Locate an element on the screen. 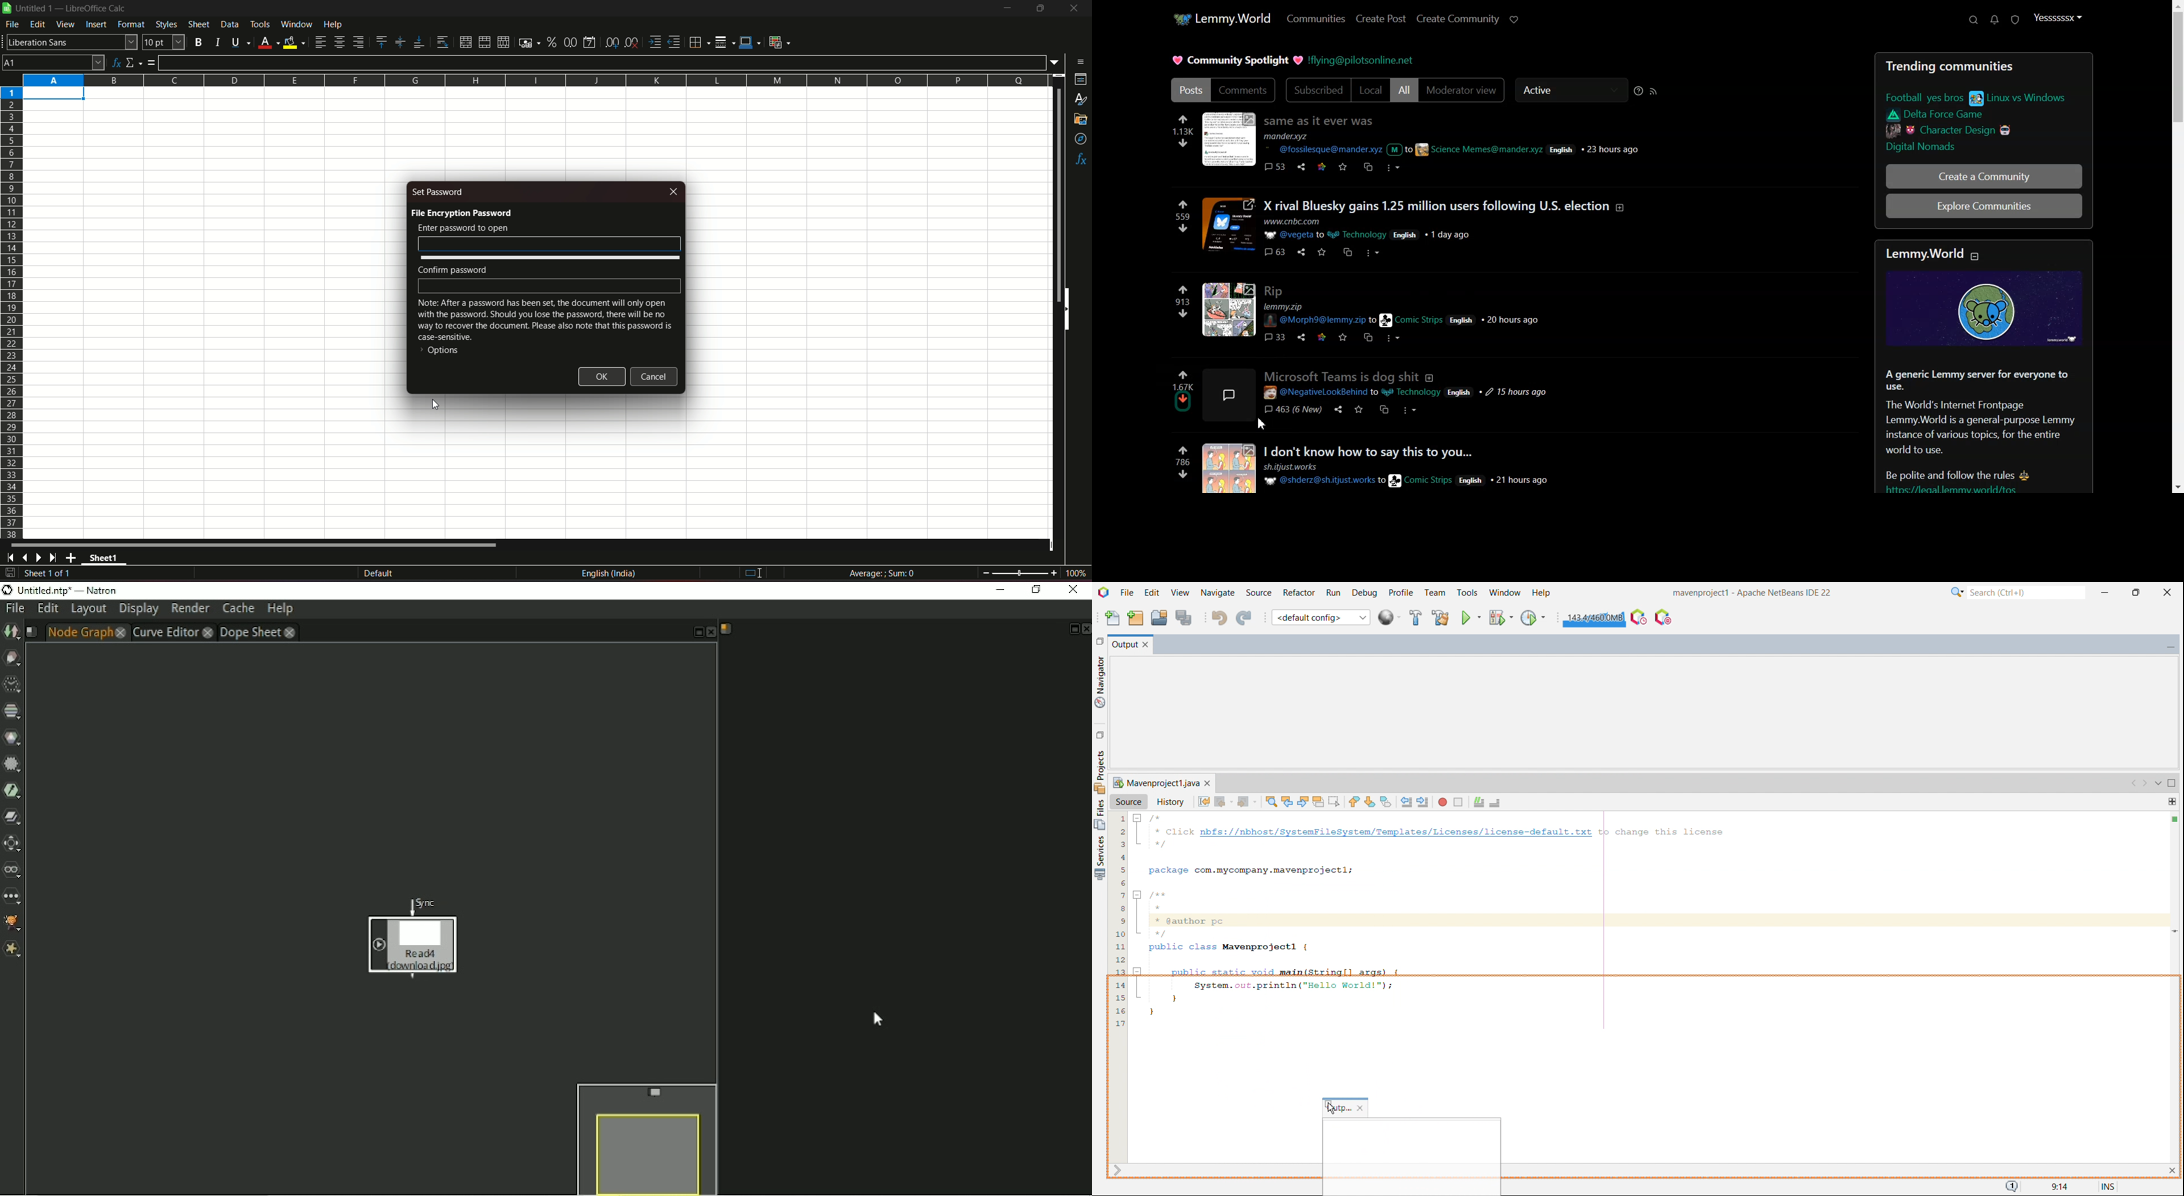  Font color is located at coordinates (267, 41).